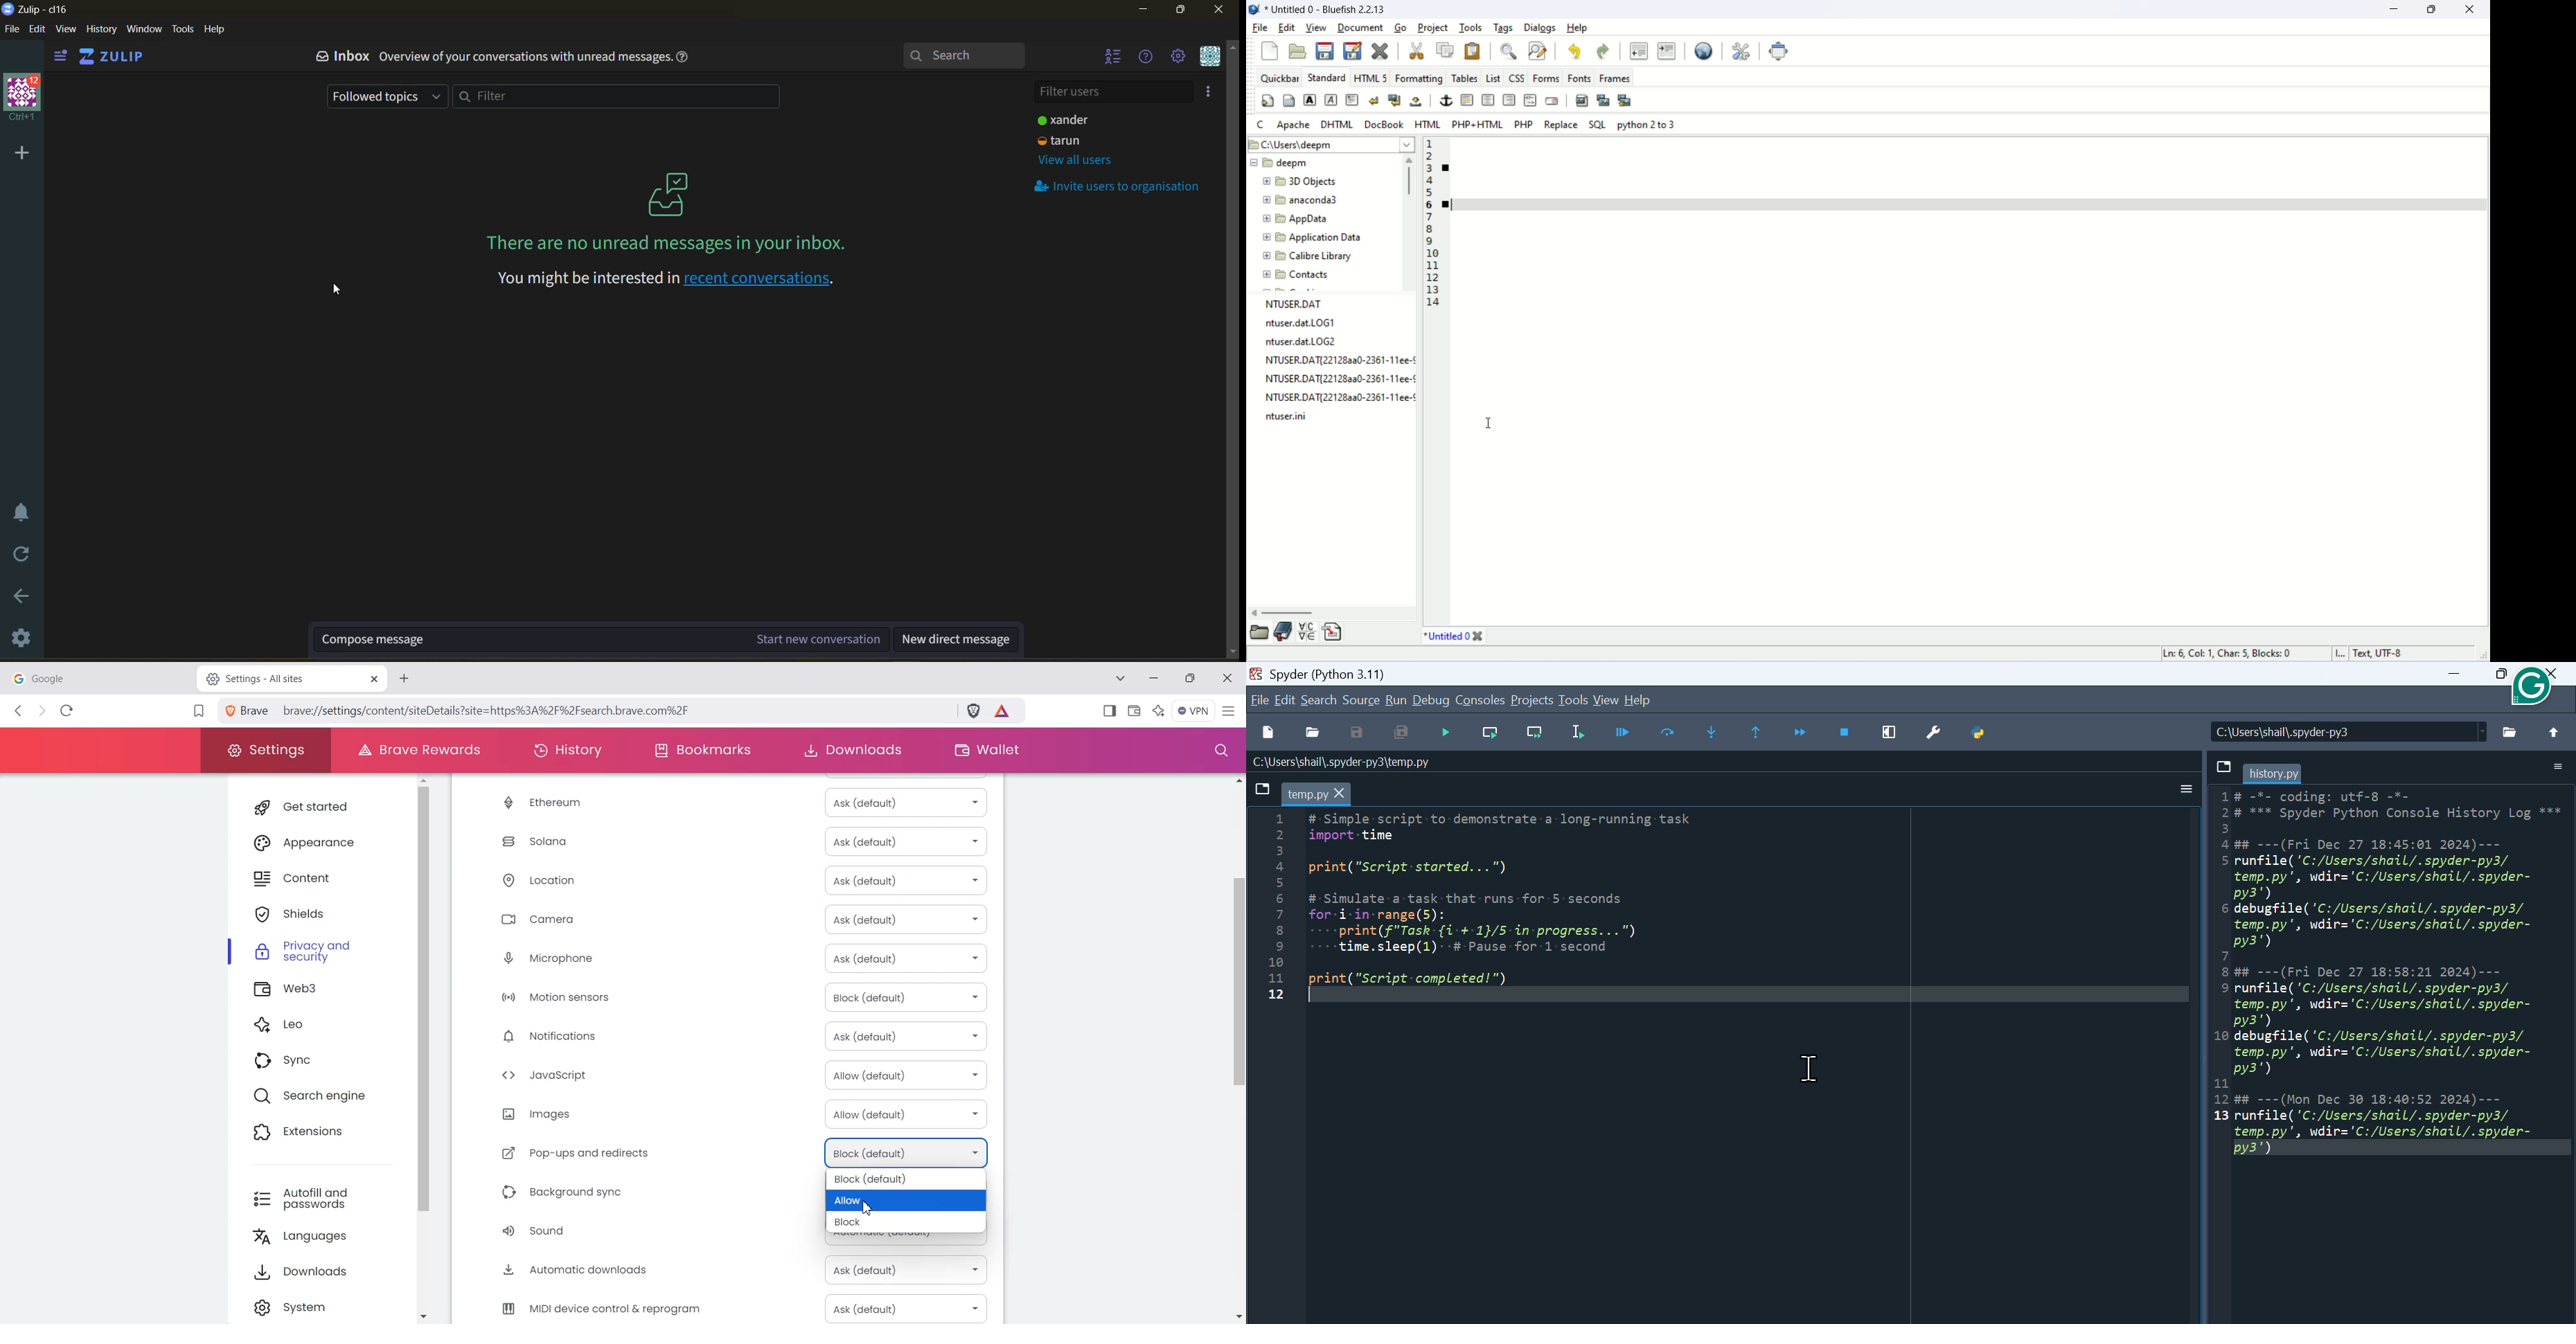 Image resolution: width=2576 pixels, height=1344 pixels. Describe the element at coordinates (1665, 731) in the screenshot. I see `Run current cell` at that location.